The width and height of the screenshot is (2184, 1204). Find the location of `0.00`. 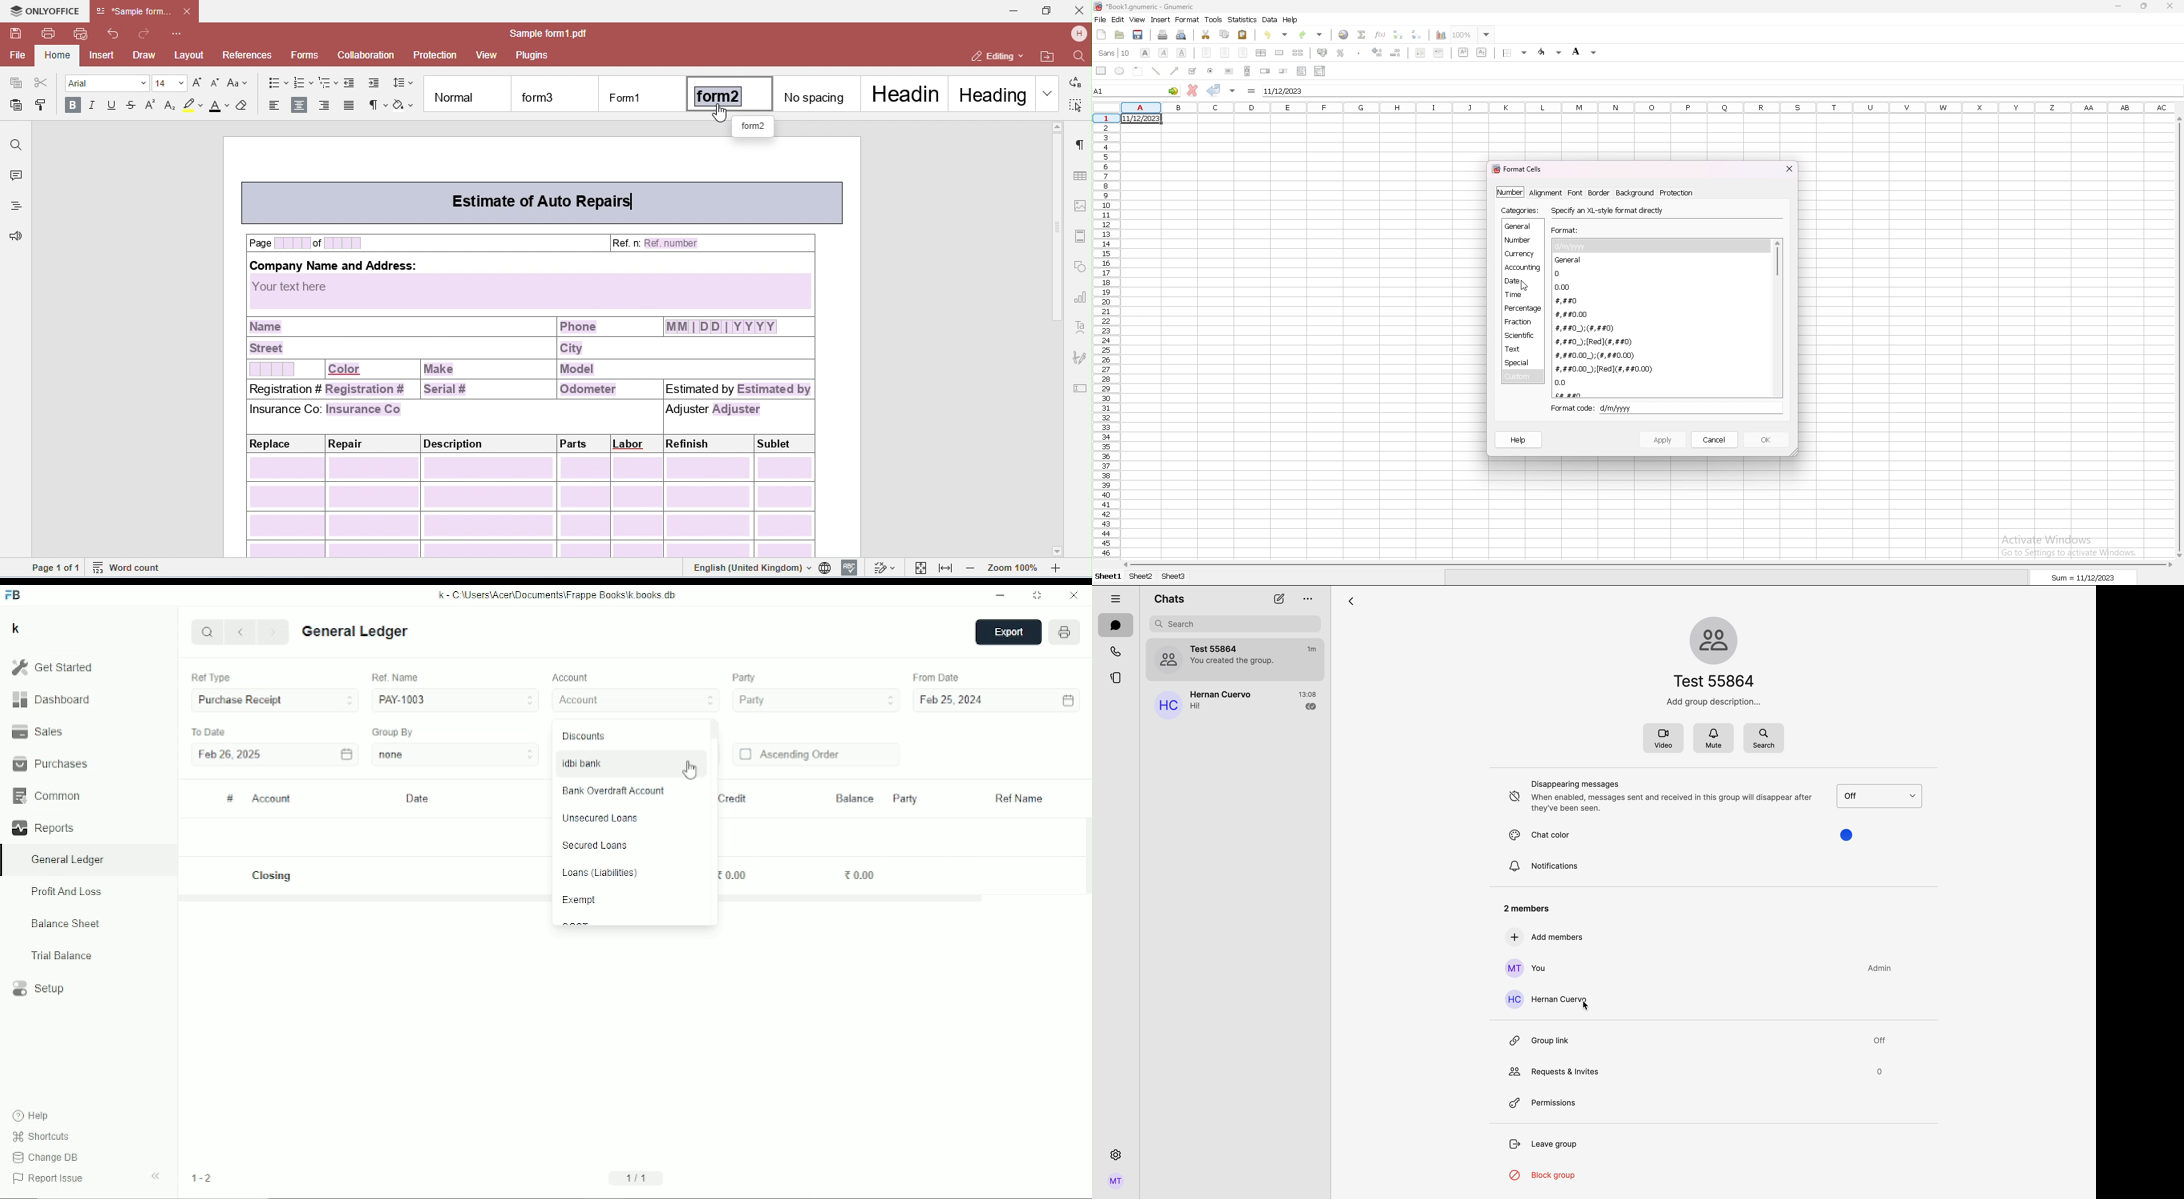

0.00 is located at coordinates (860, 874).